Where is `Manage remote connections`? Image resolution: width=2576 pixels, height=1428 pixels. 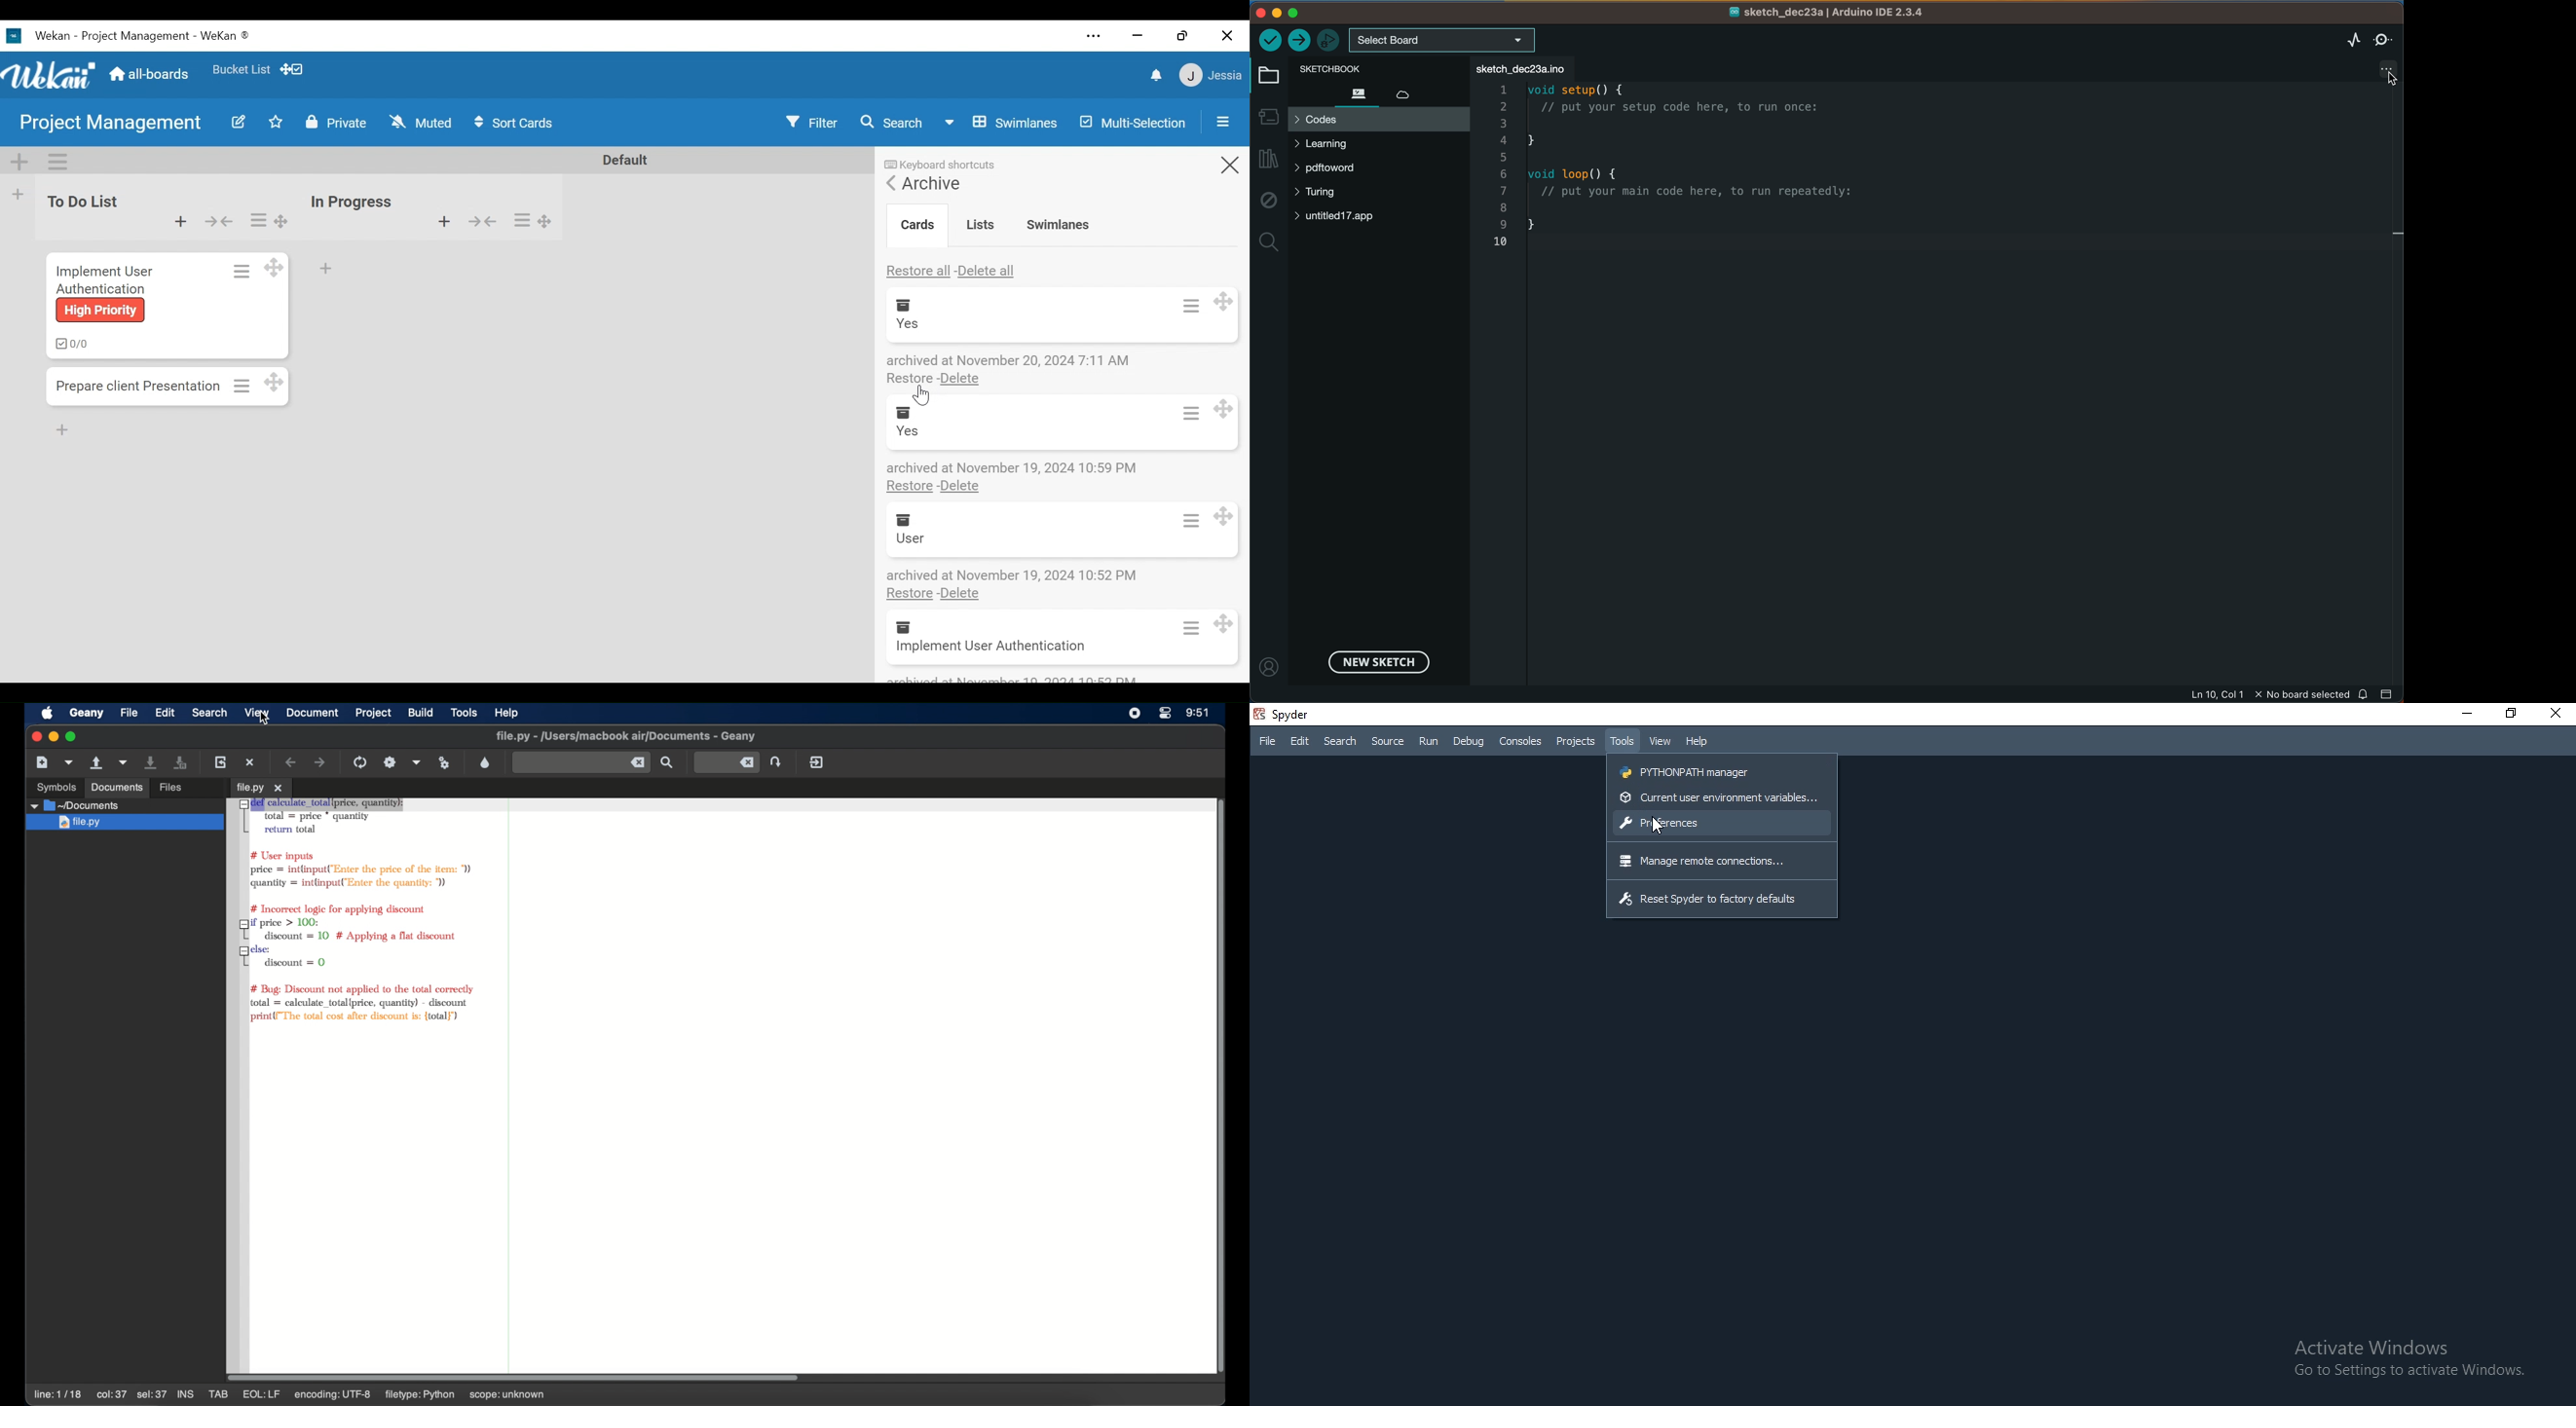
Manage remote connections is located at coordinates (1704, 861).